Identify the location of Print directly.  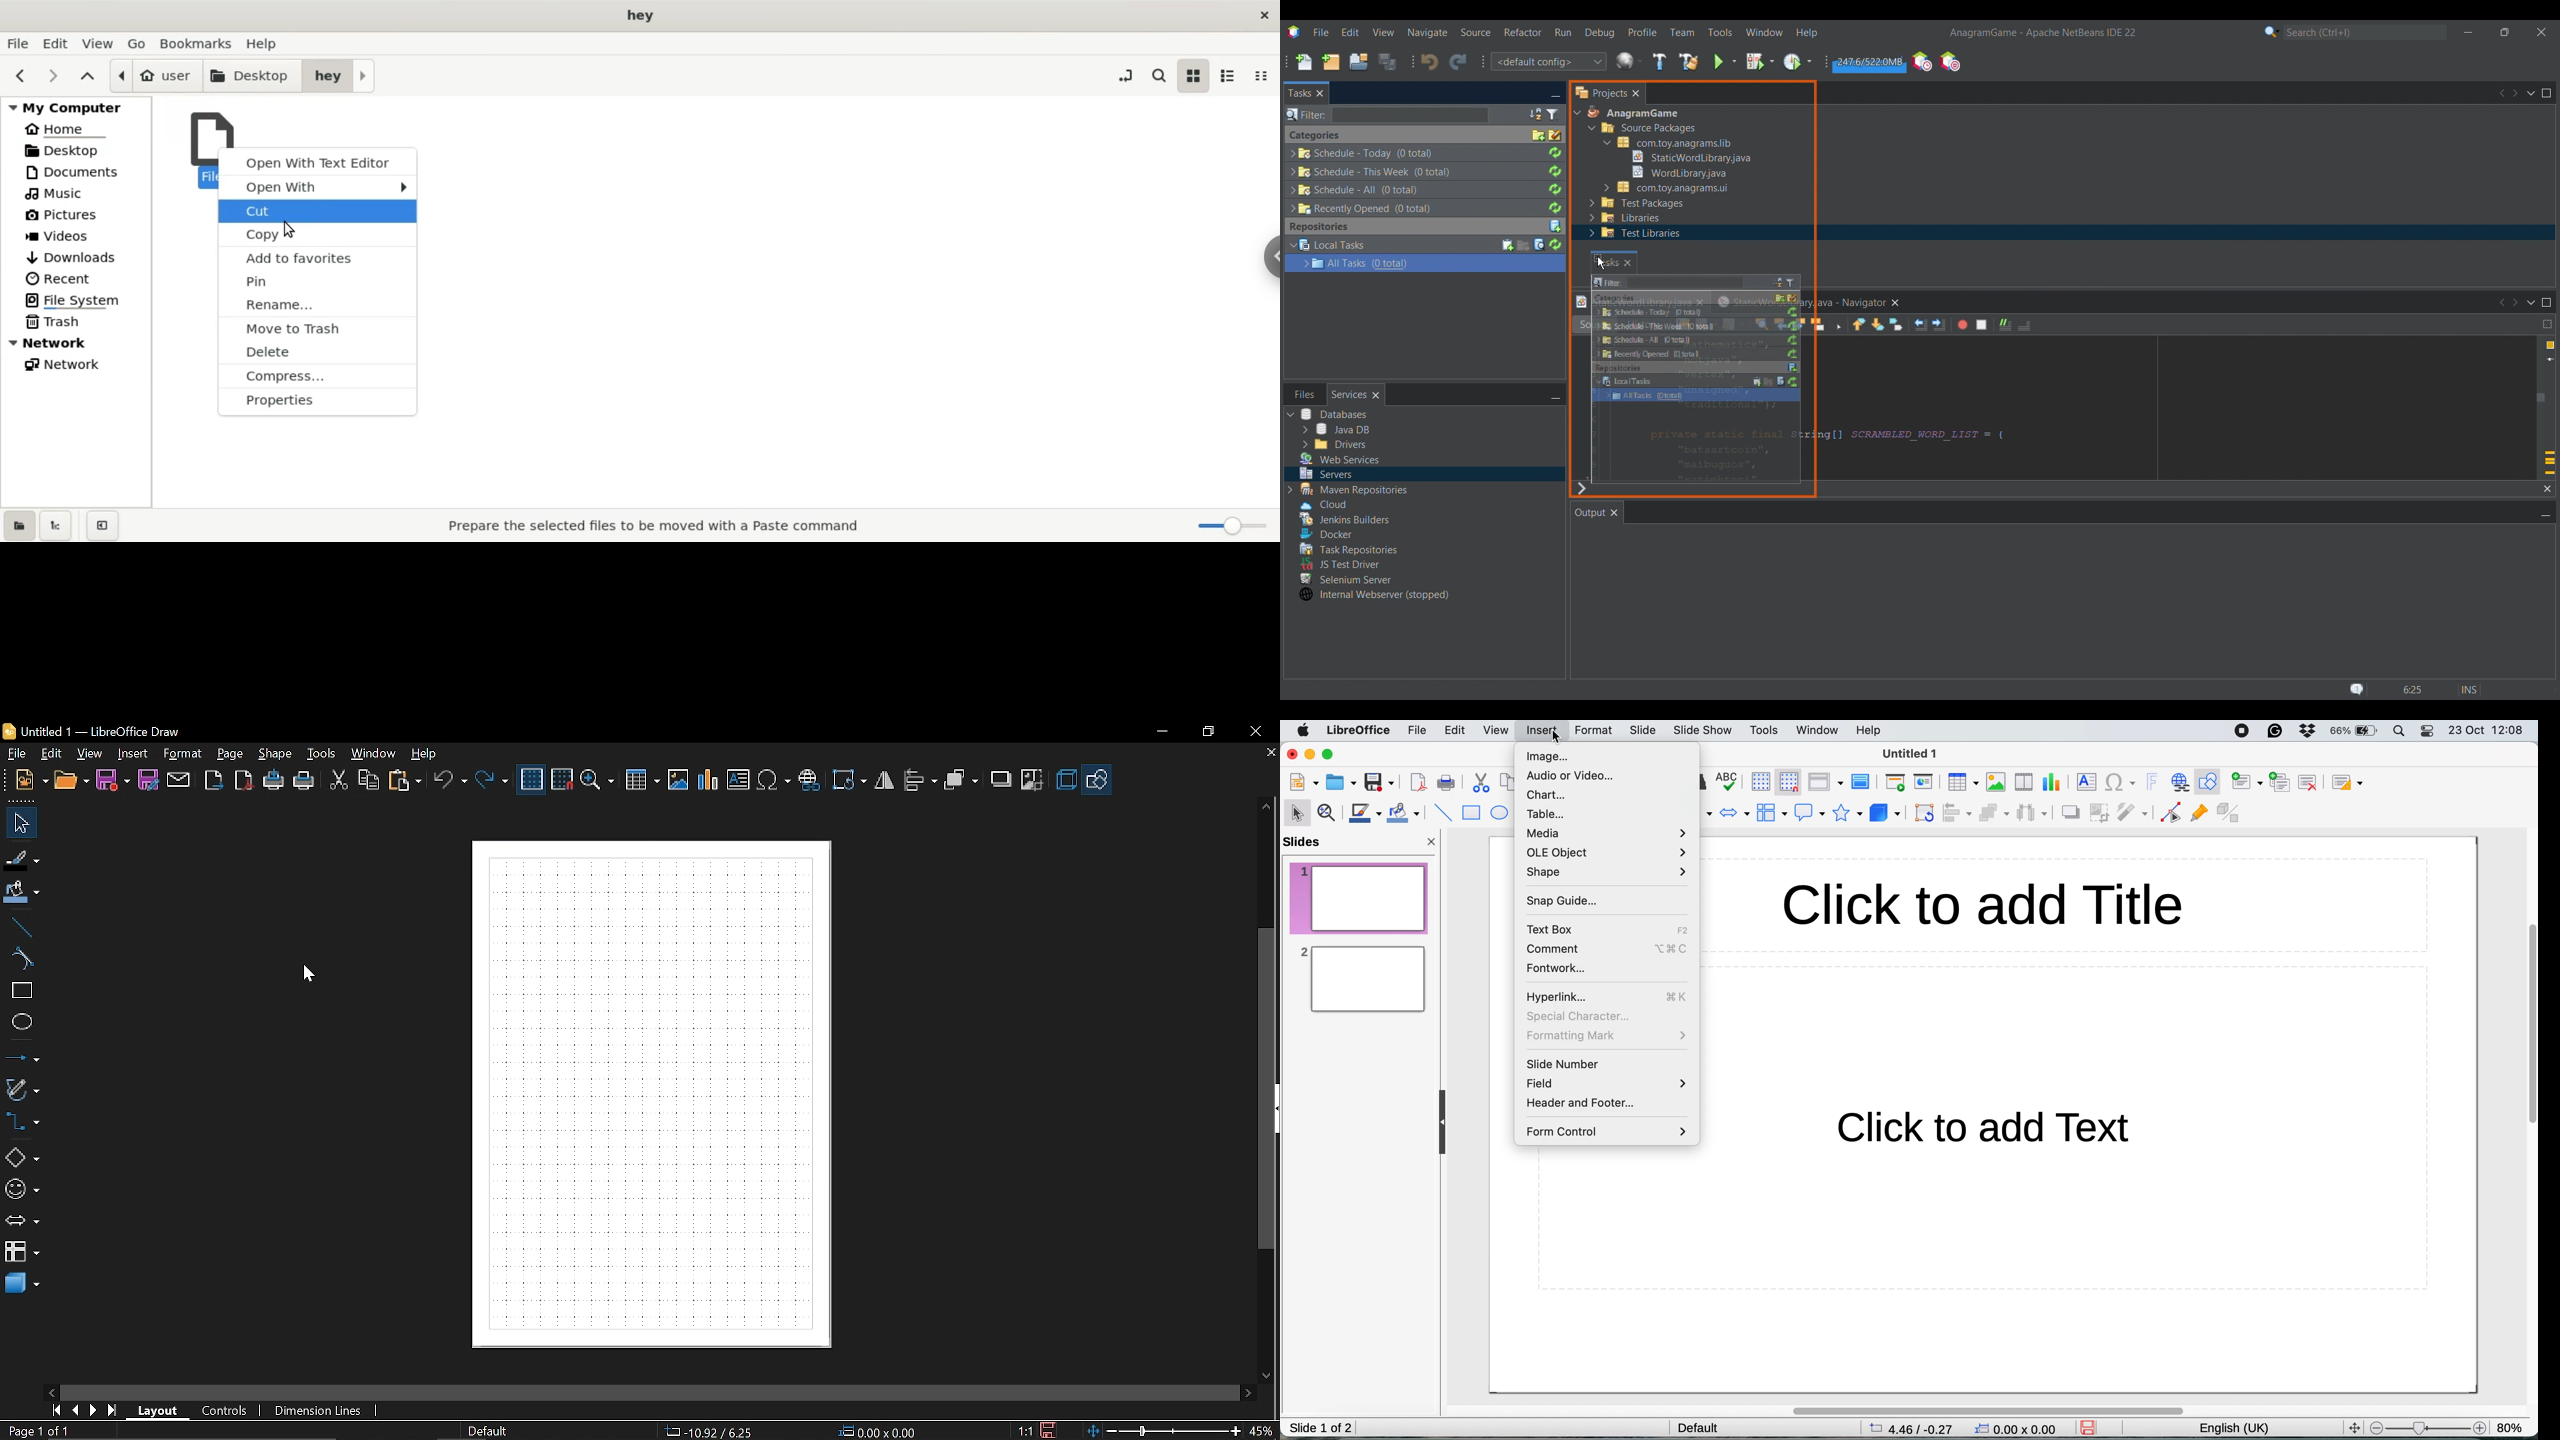
(274, 781).